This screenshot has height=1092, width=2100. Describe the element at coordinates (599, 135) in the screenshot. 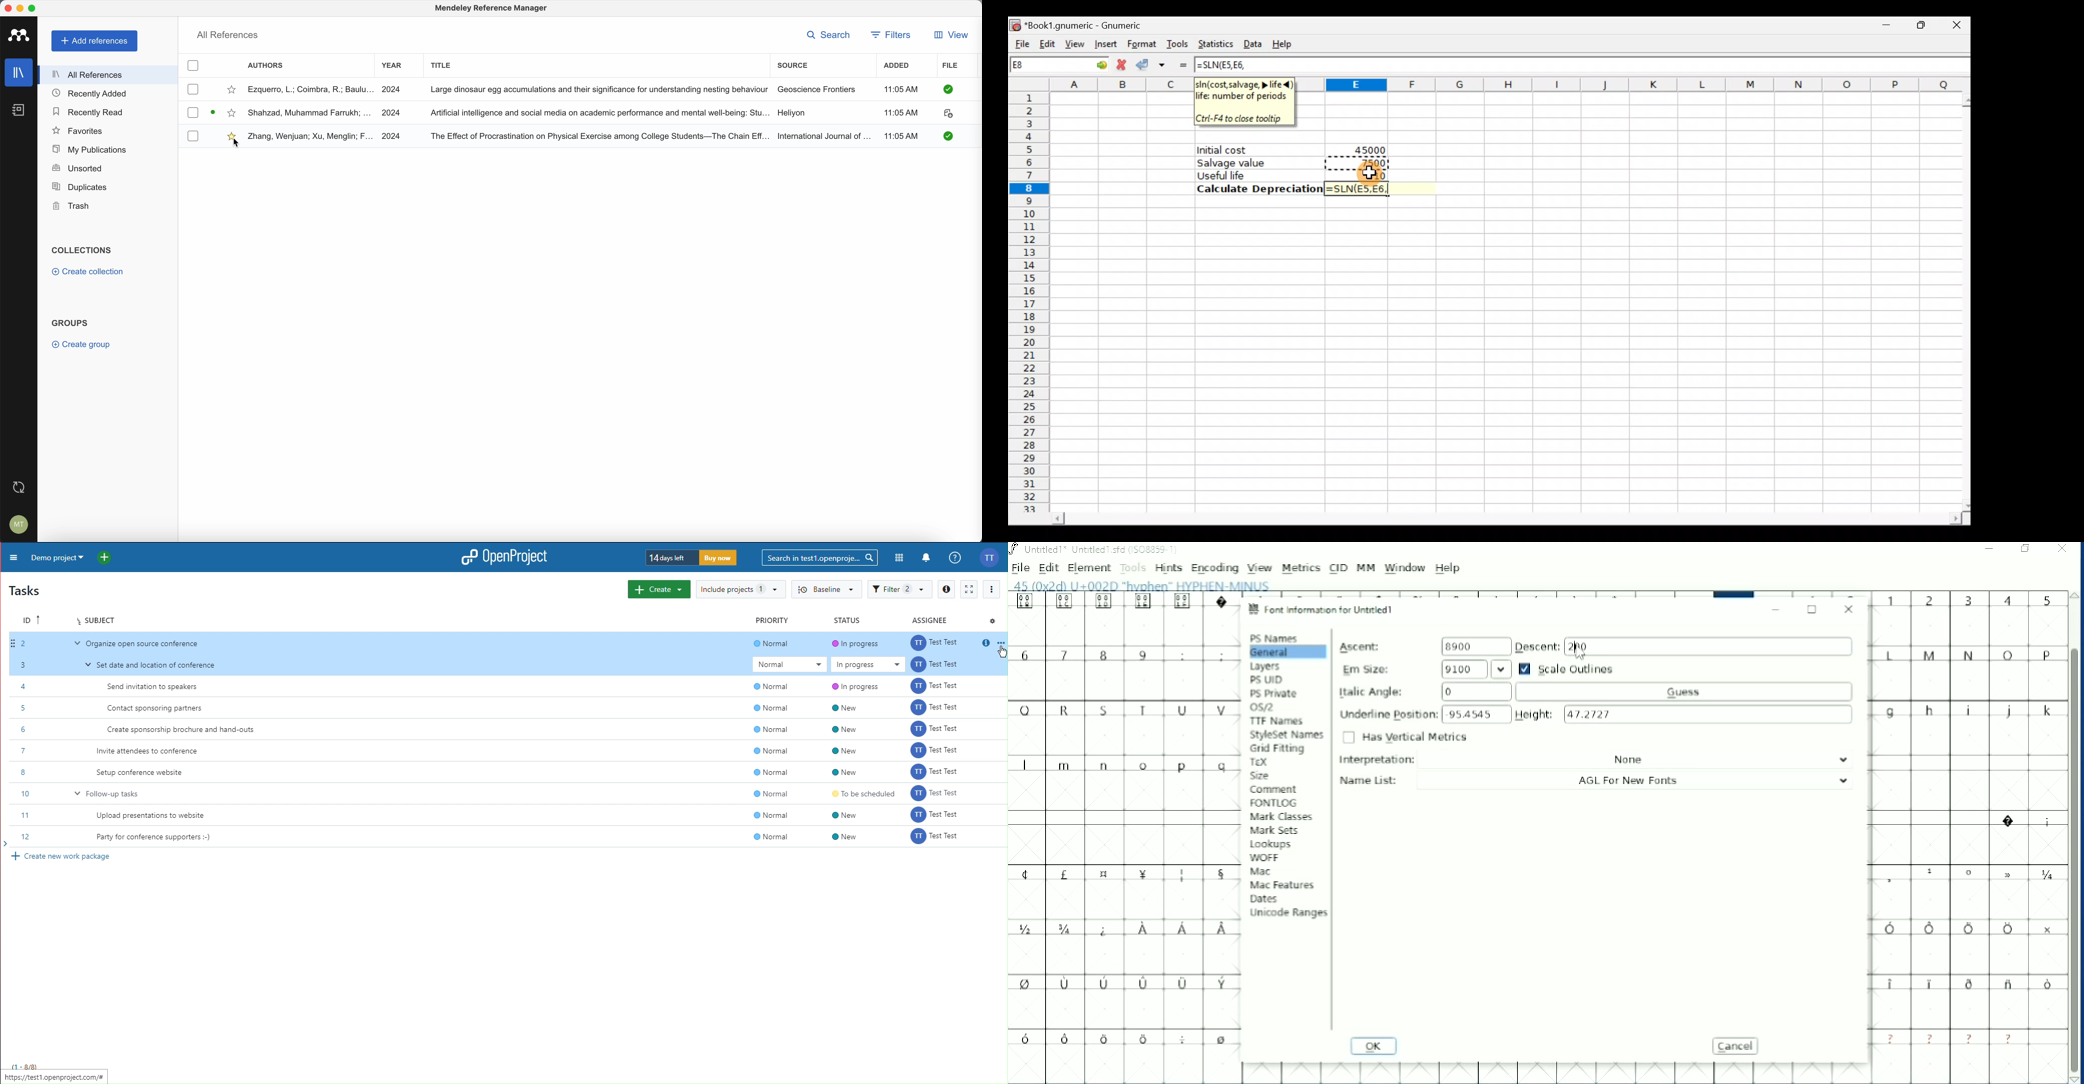

I see `The Effect of Procastination on phtysical exercise college students - The Chain Eff...` at that location.